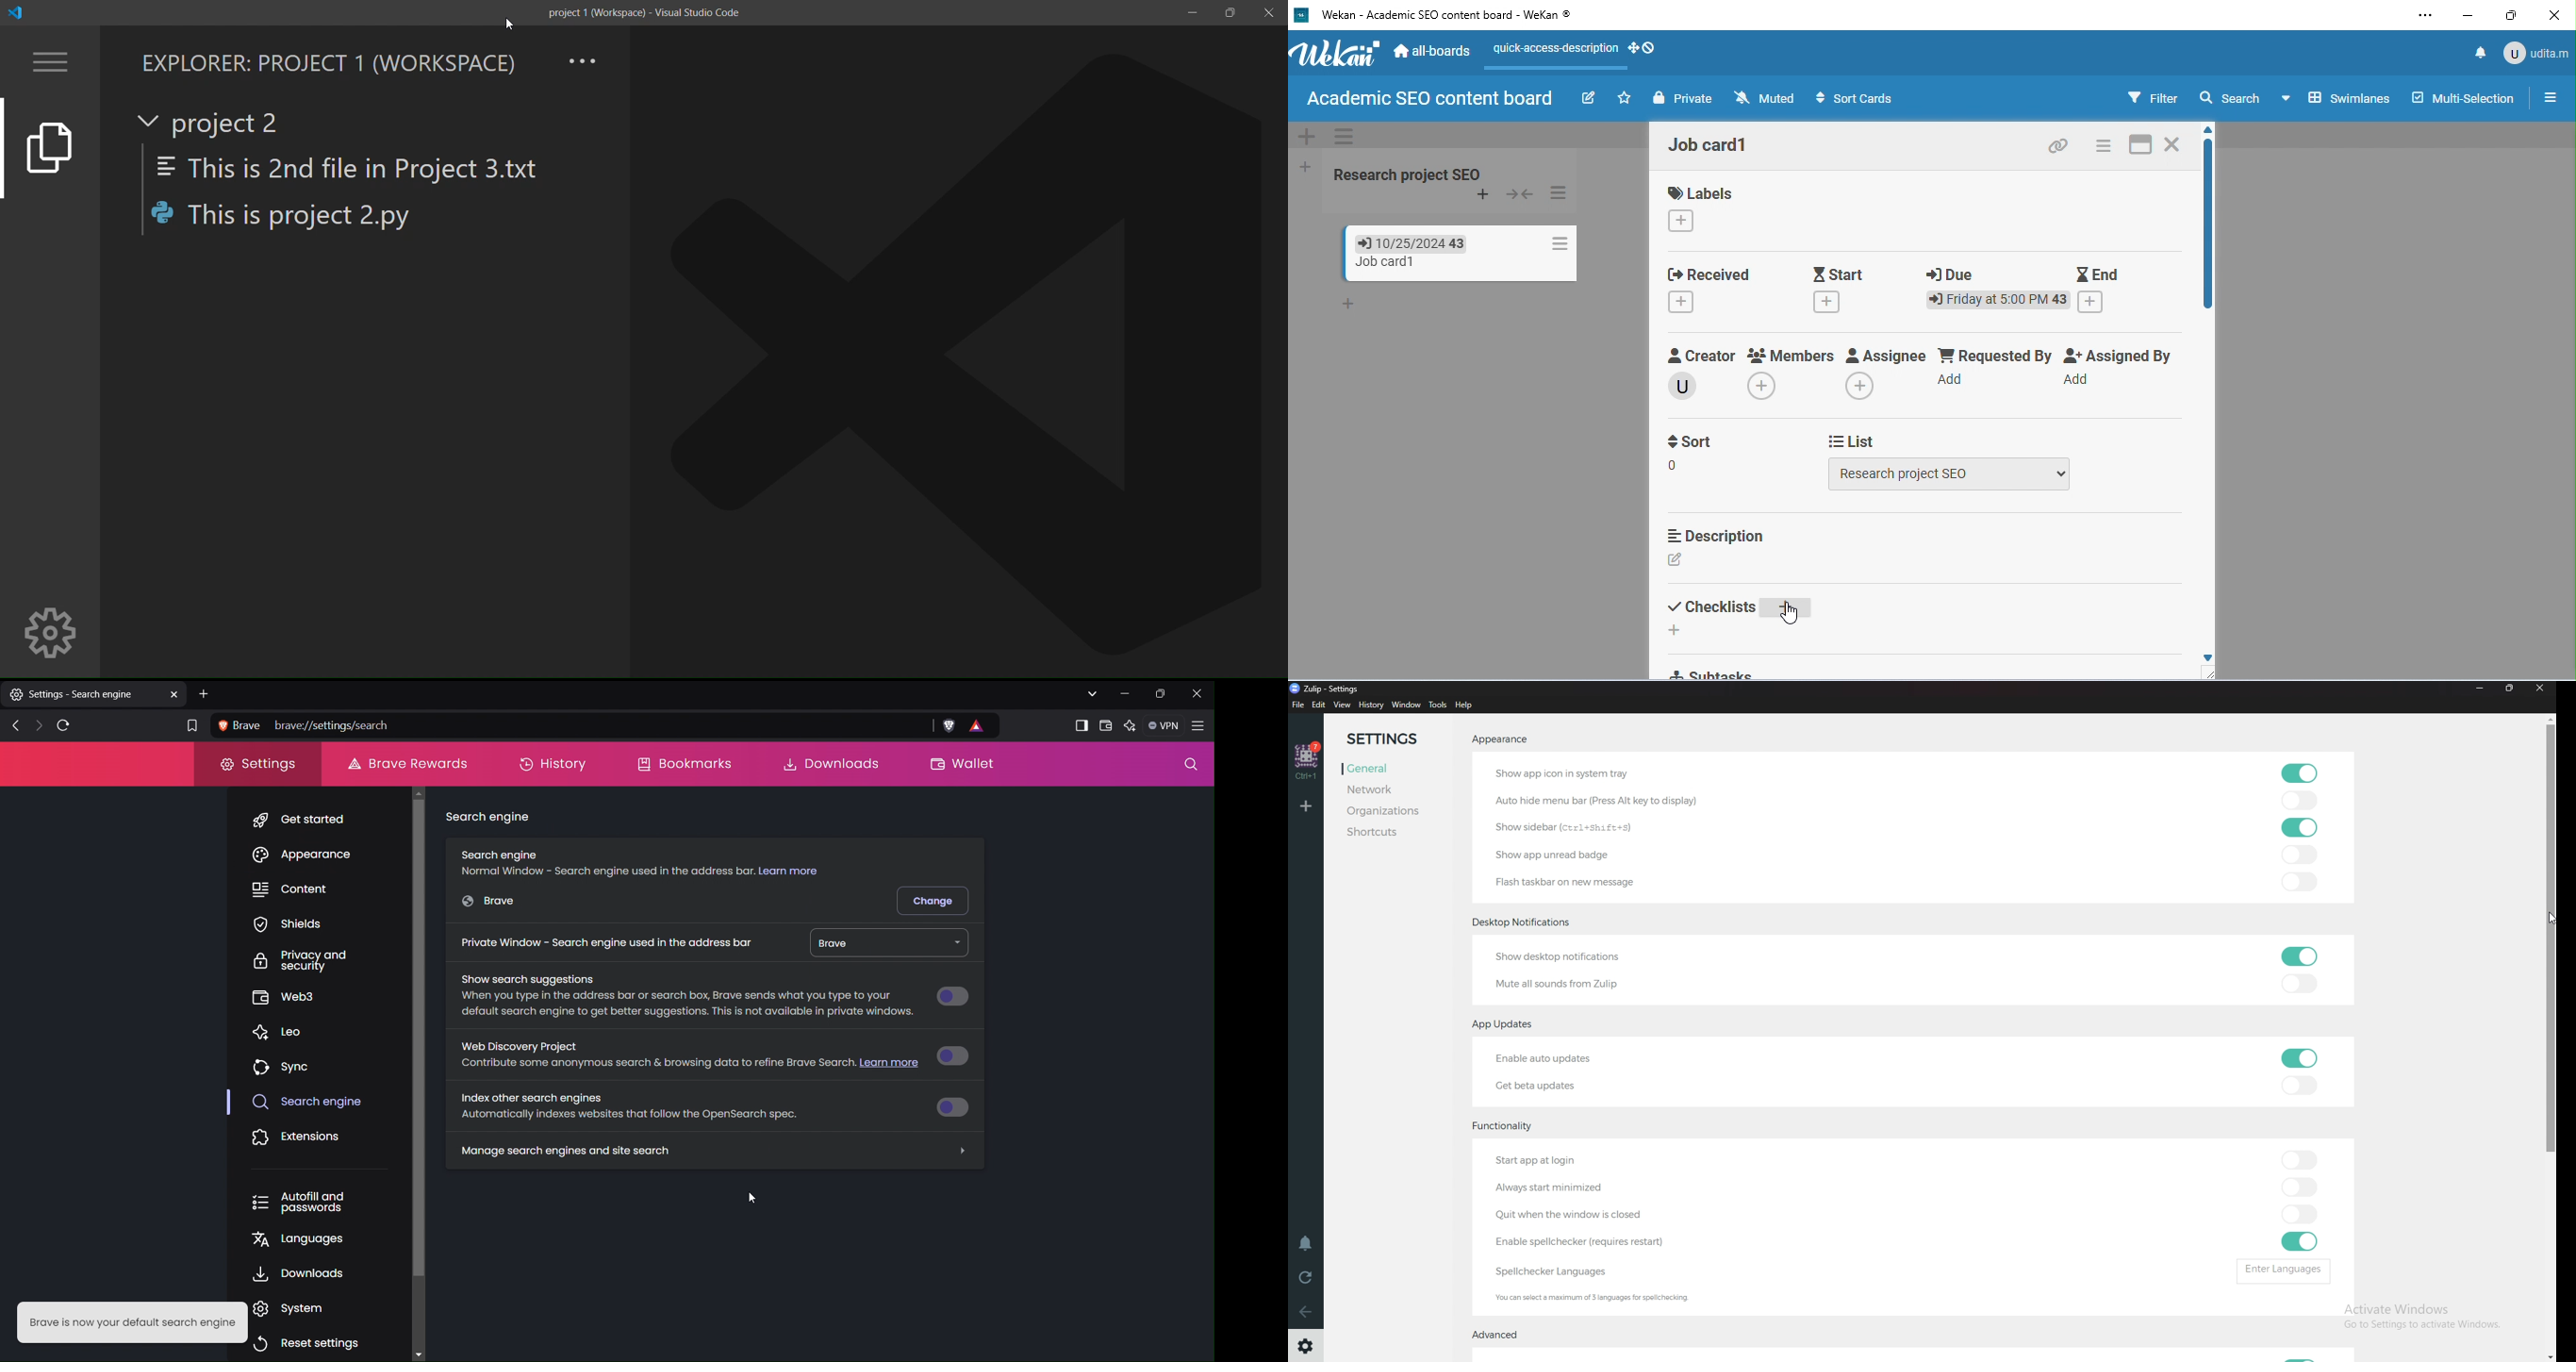  I want to click on Settings, so click(1392, 739).